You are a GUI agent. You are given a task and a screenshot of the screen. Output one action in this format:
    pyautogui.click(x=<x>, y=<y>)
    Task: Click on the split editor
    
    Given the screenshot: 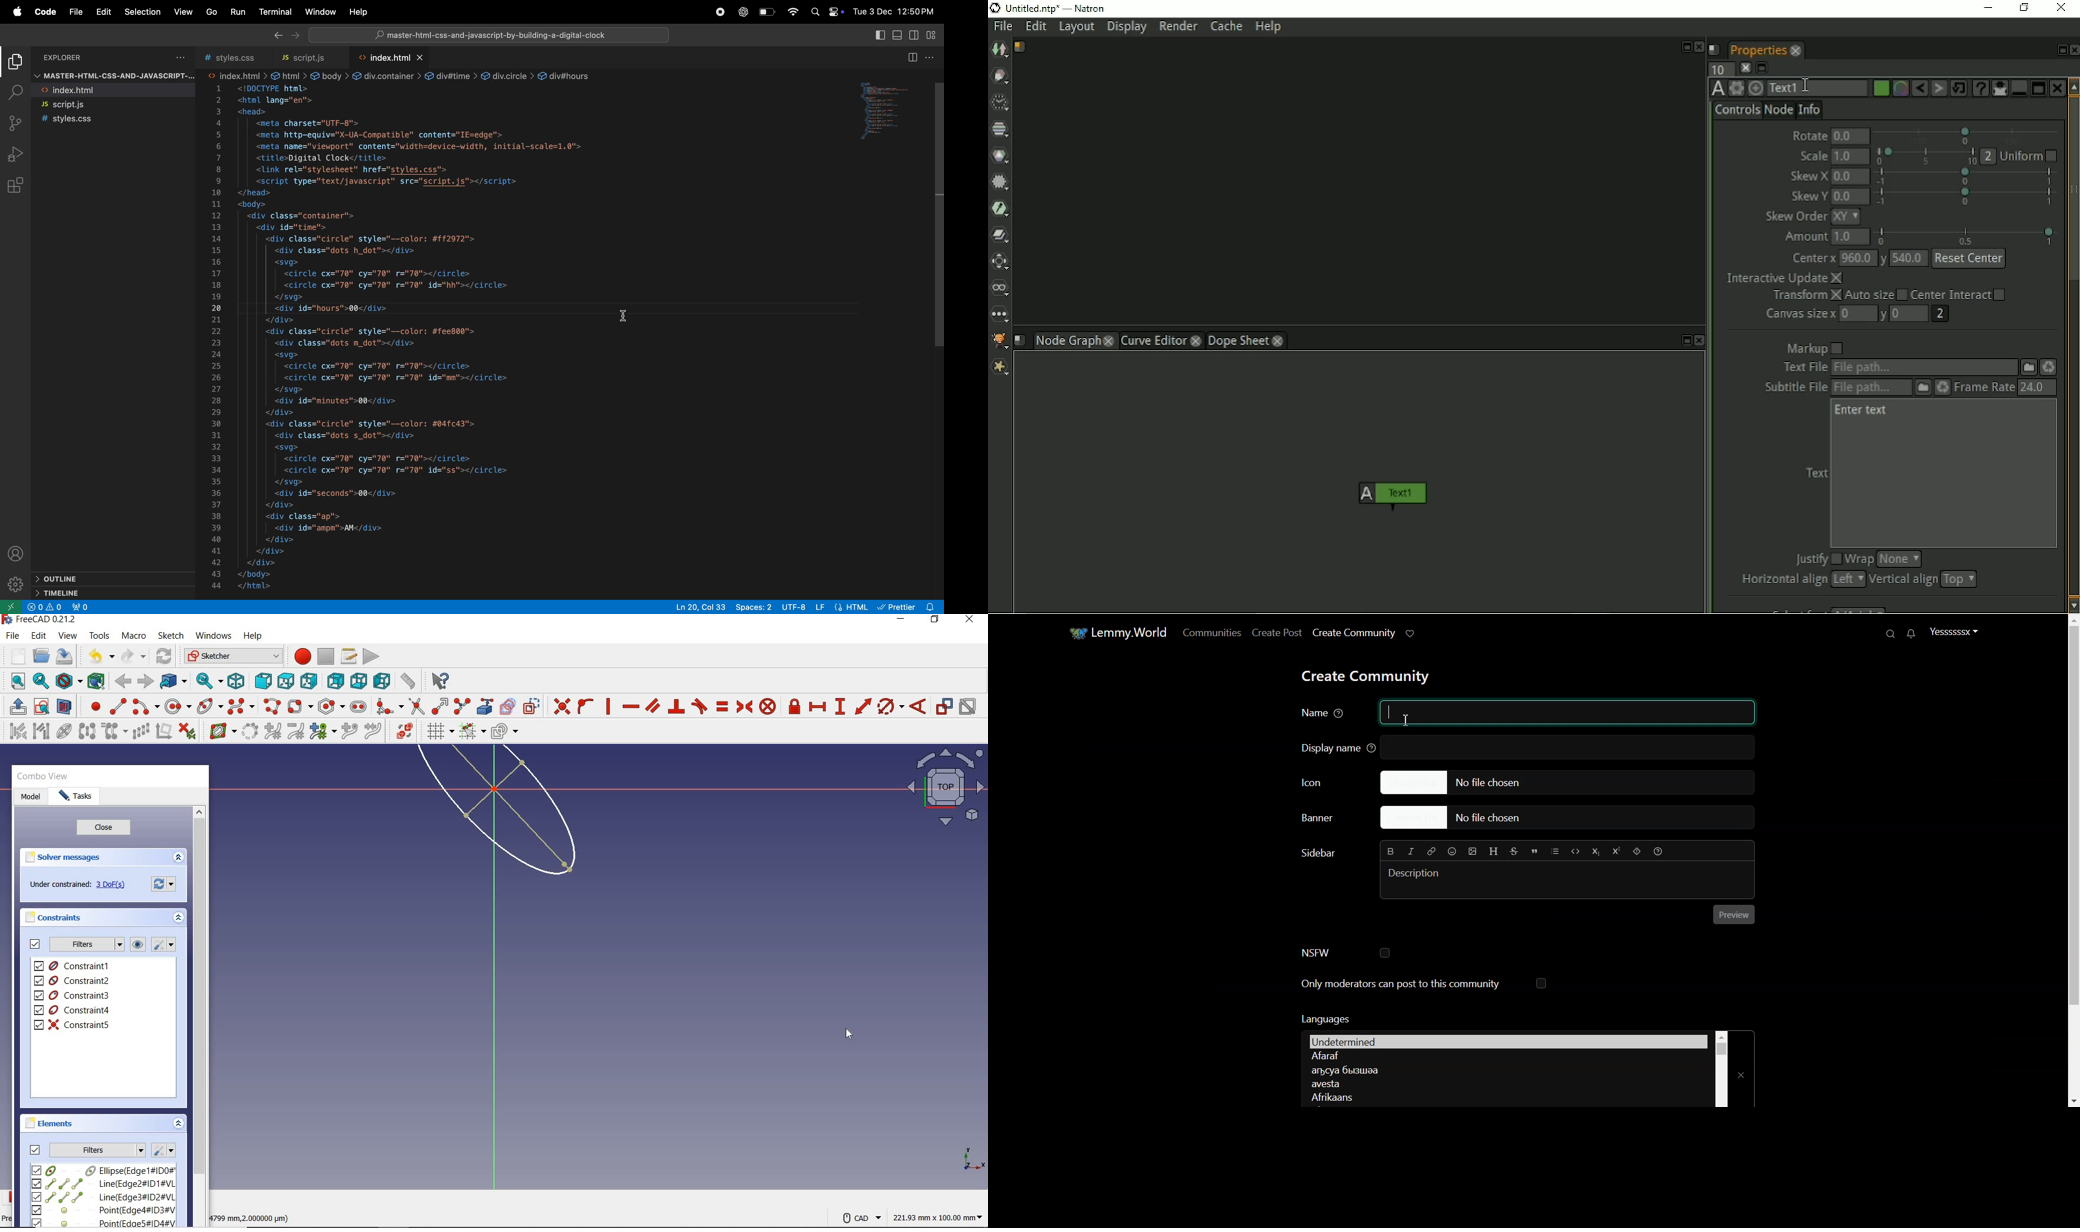 What is the action you would take?
    pyautogui.click(x=915, y=57)
    